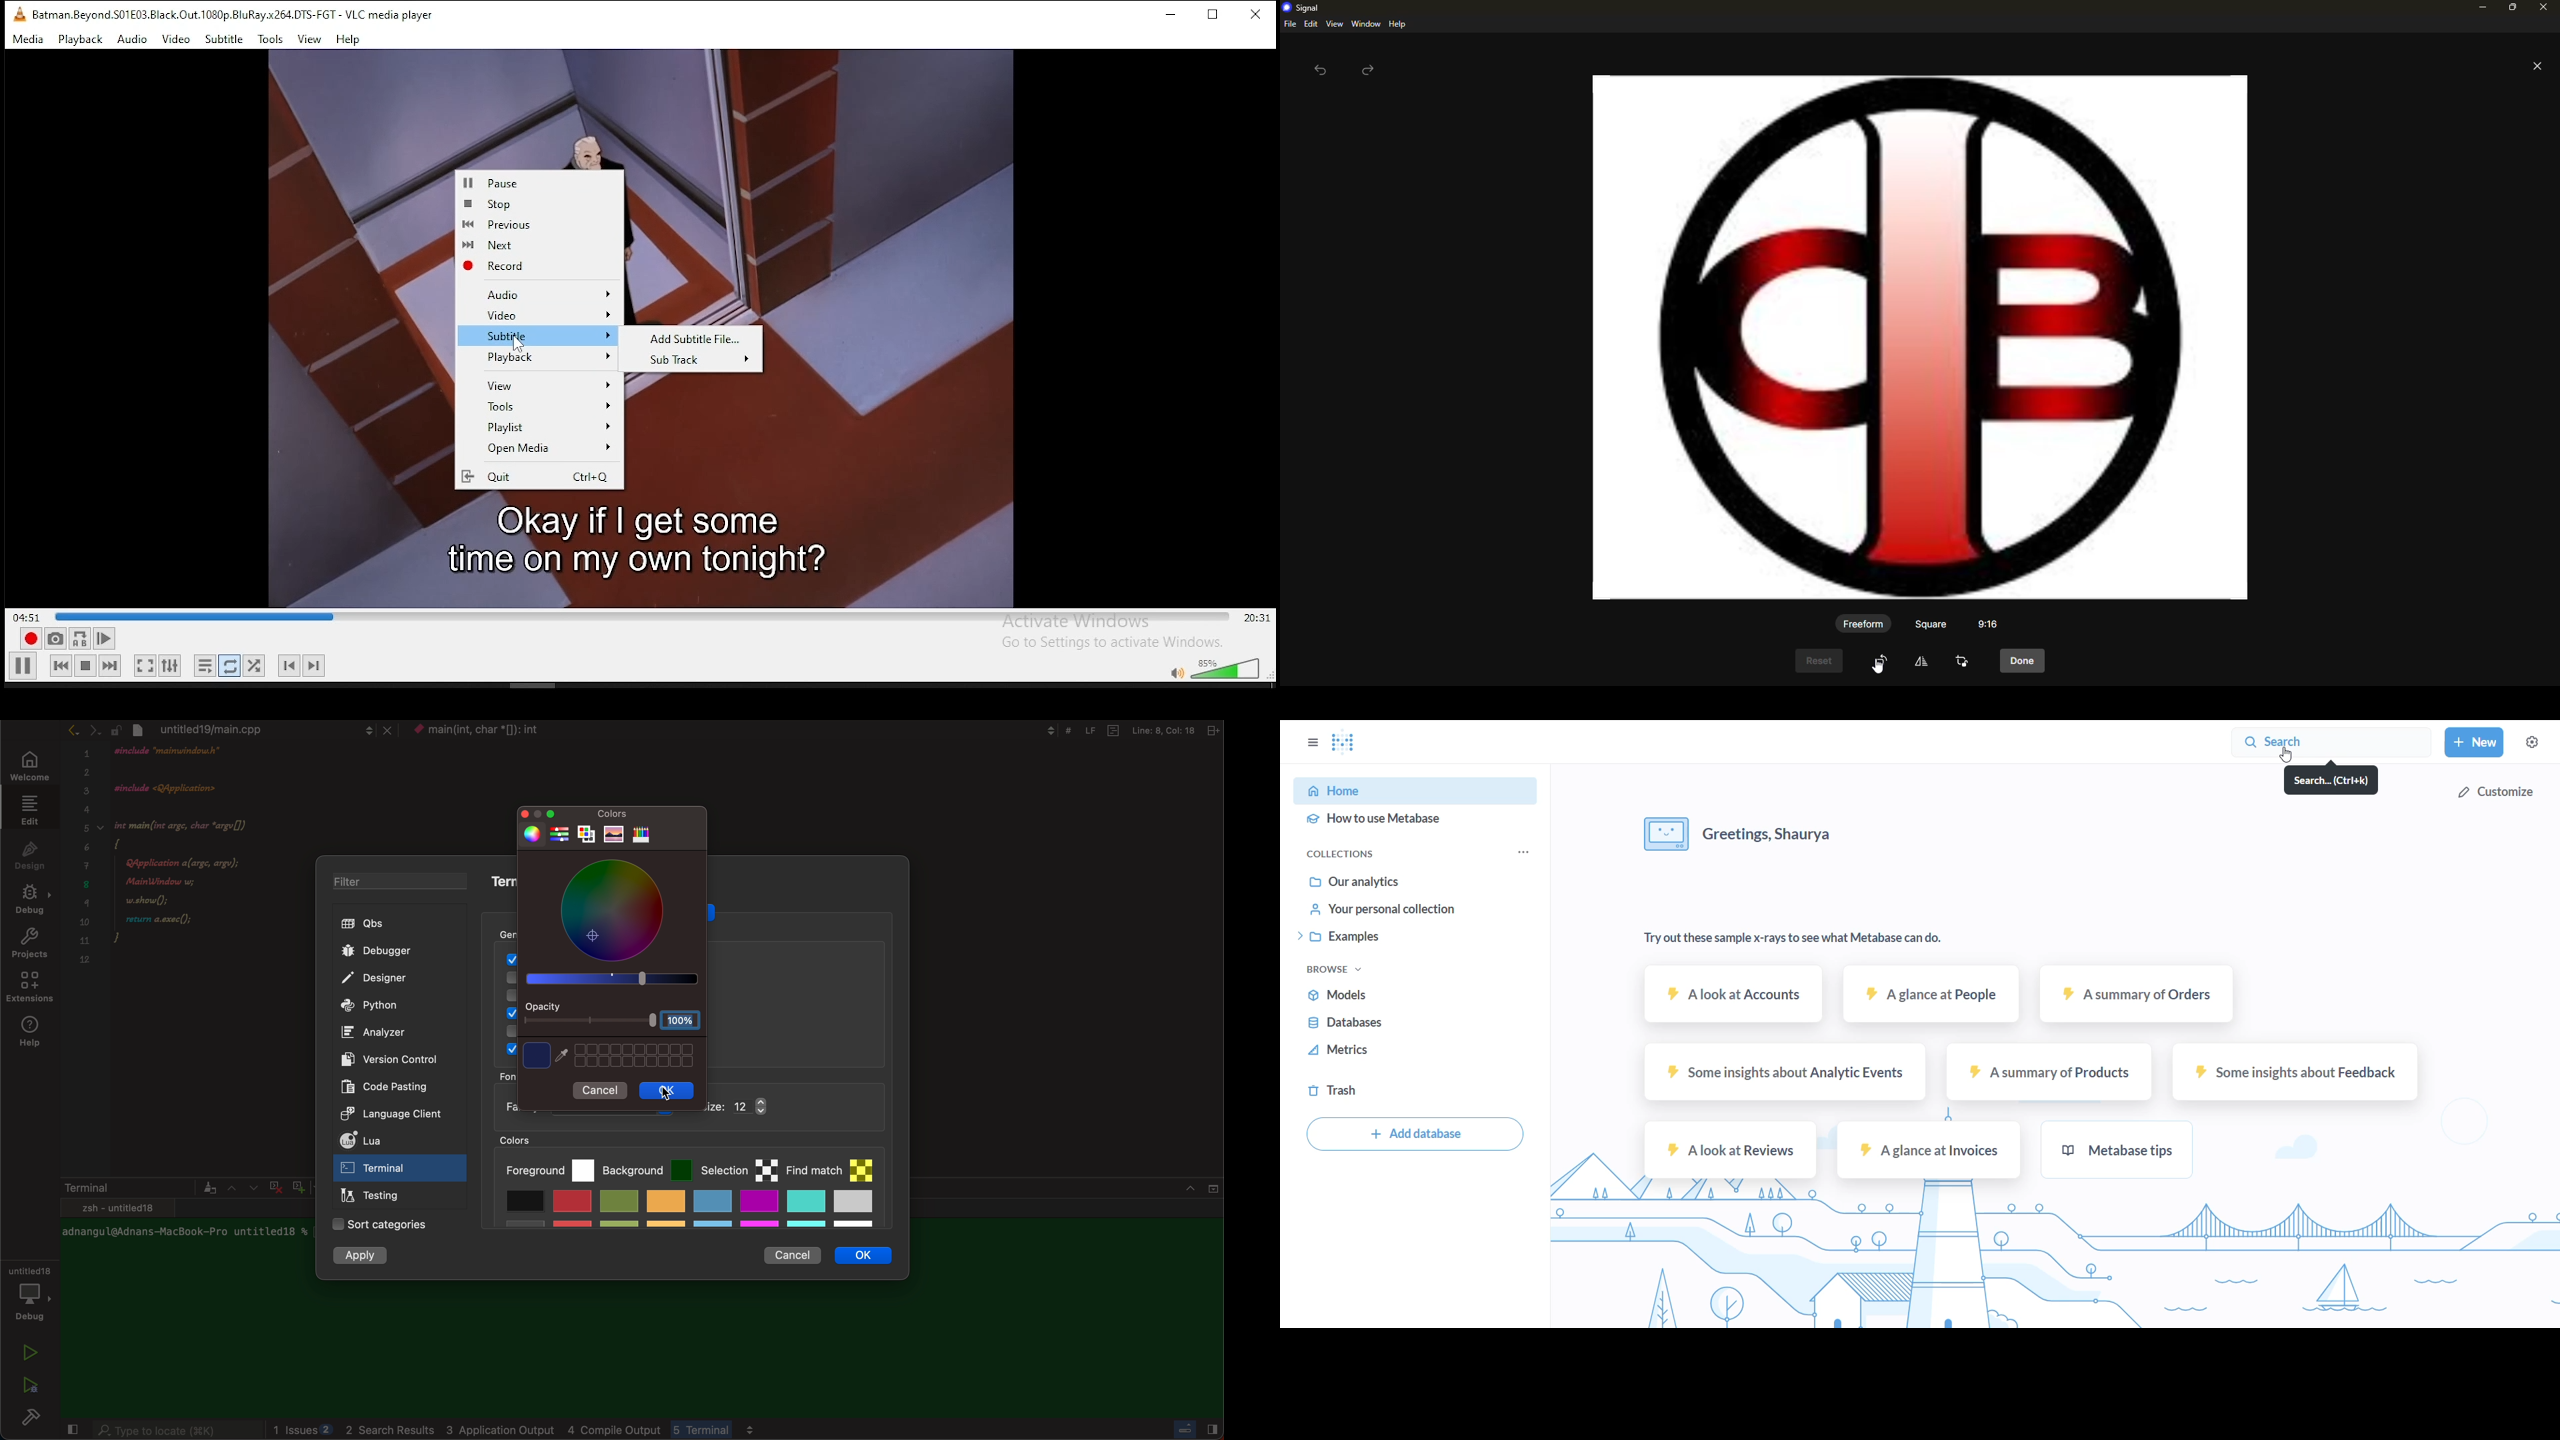  What do you see at coordinates (609, 1055) in the screenshot?
I see `colors selections` at bounding box center [609, 1055].